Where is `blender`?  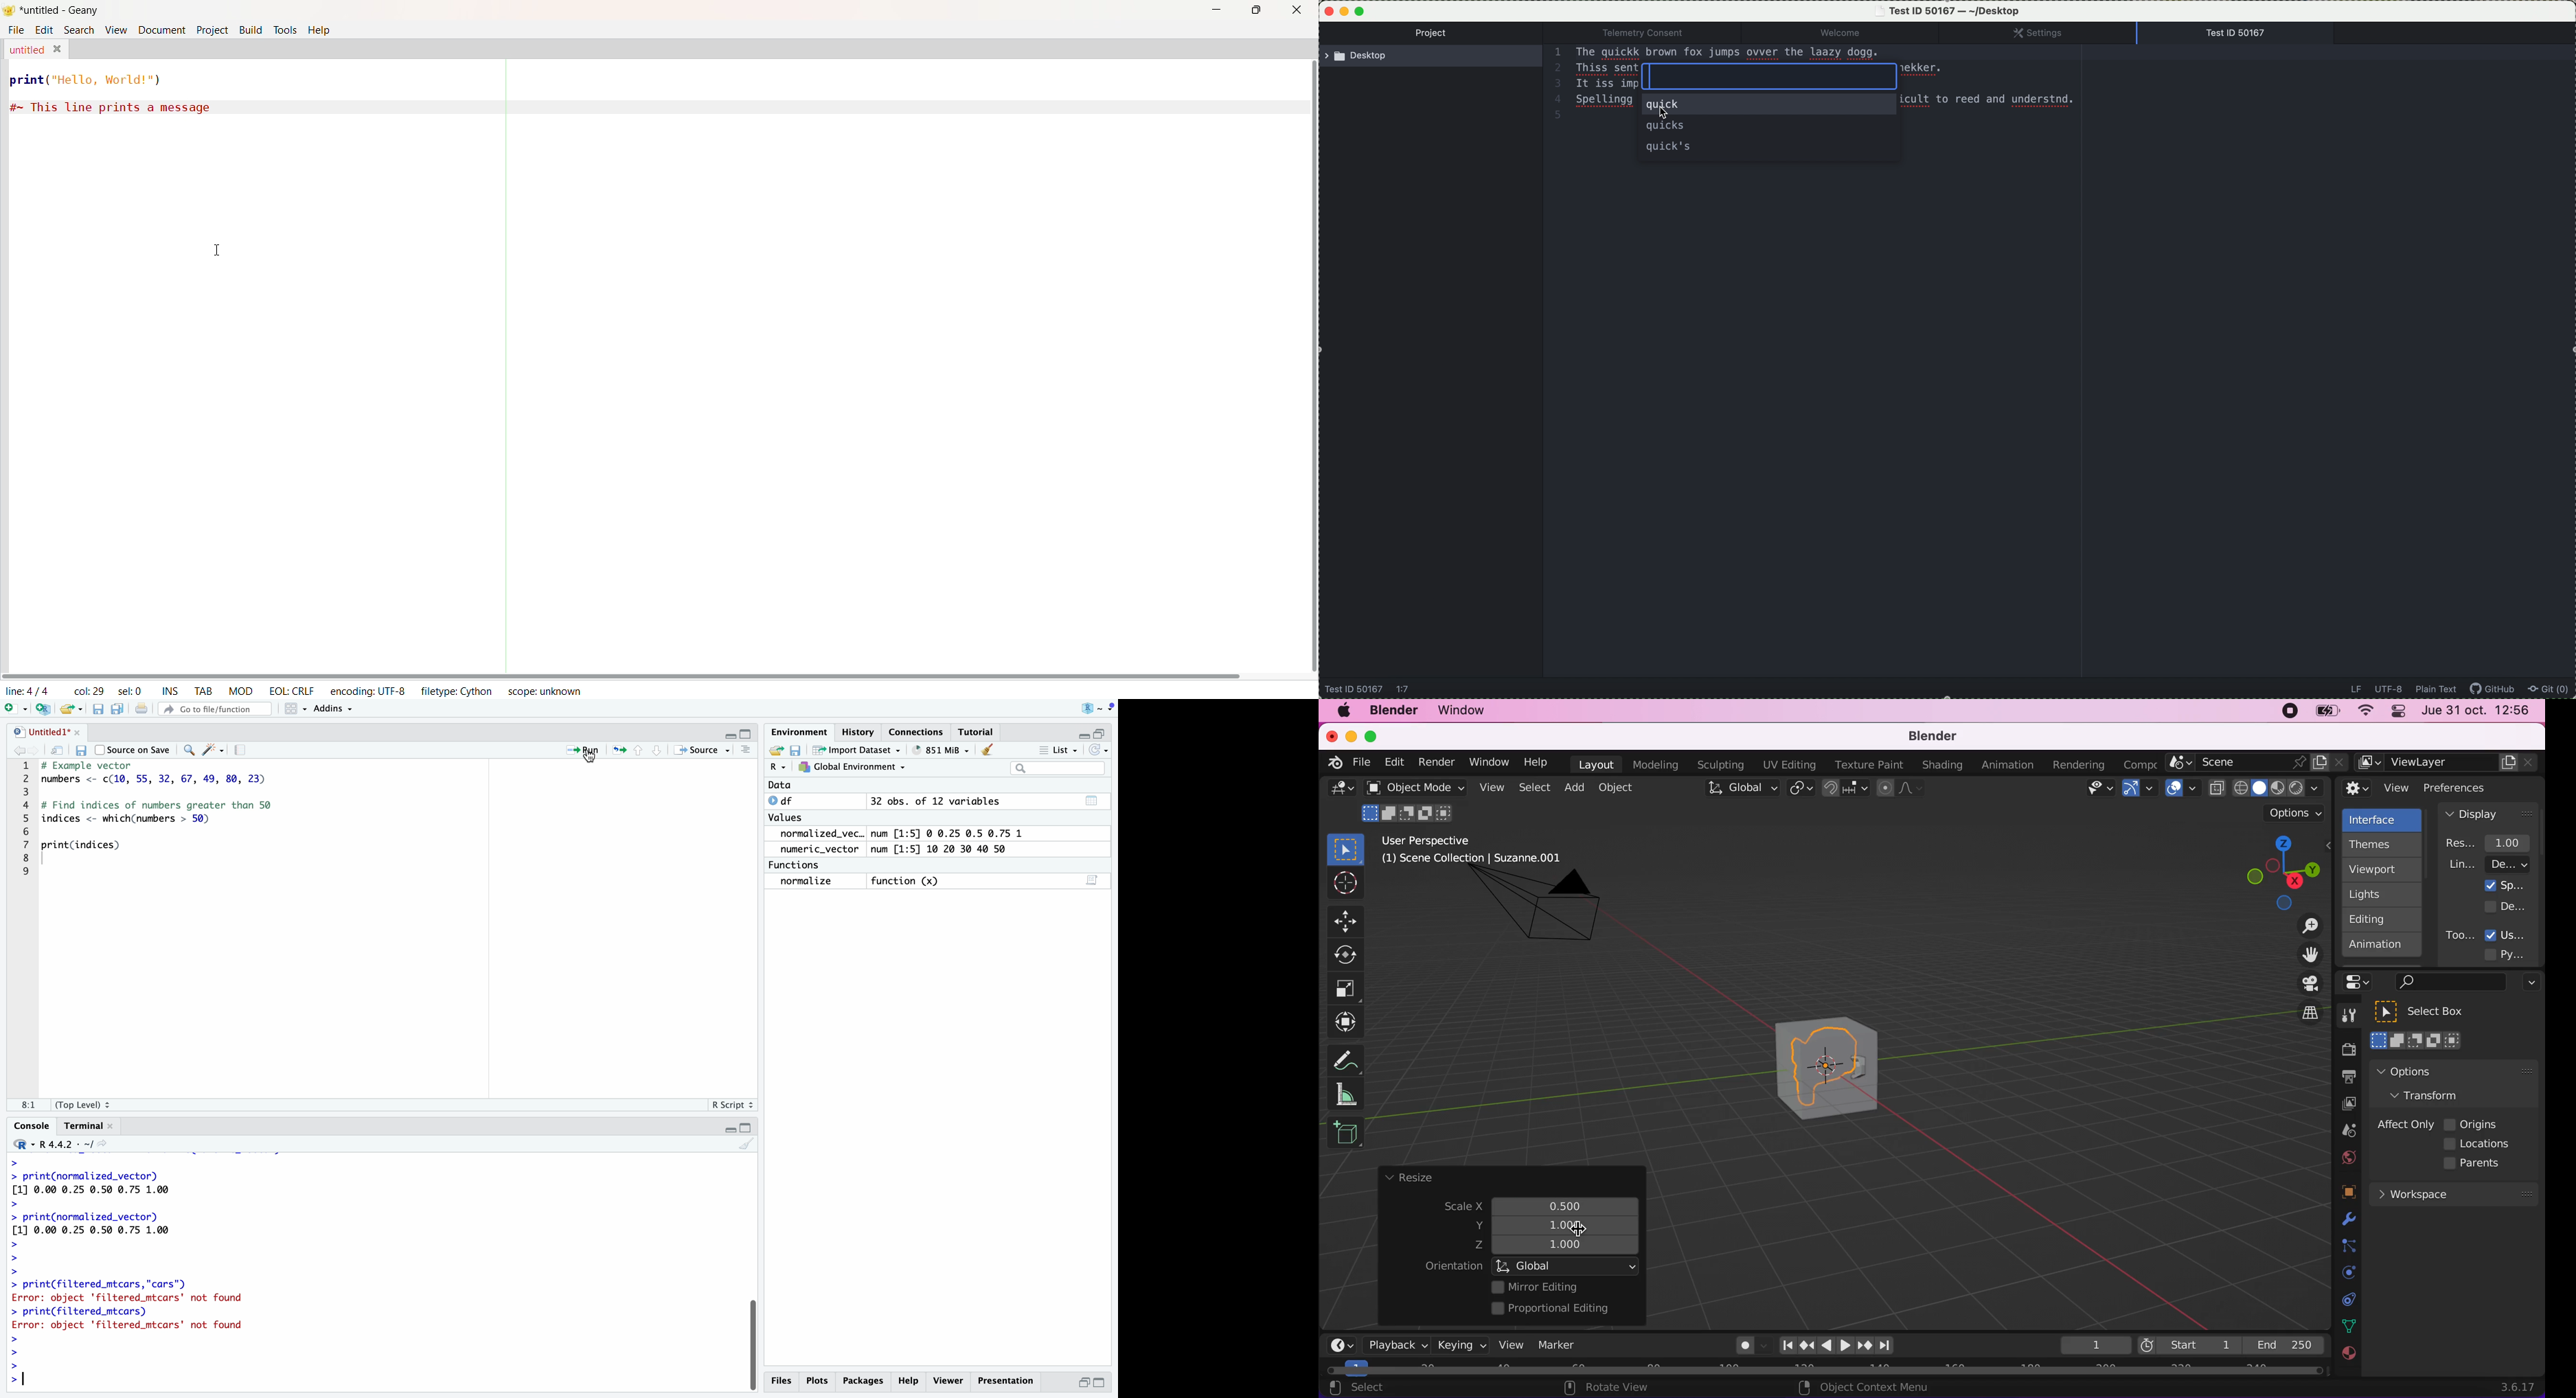 blender is located at coordinates (1927, 737).